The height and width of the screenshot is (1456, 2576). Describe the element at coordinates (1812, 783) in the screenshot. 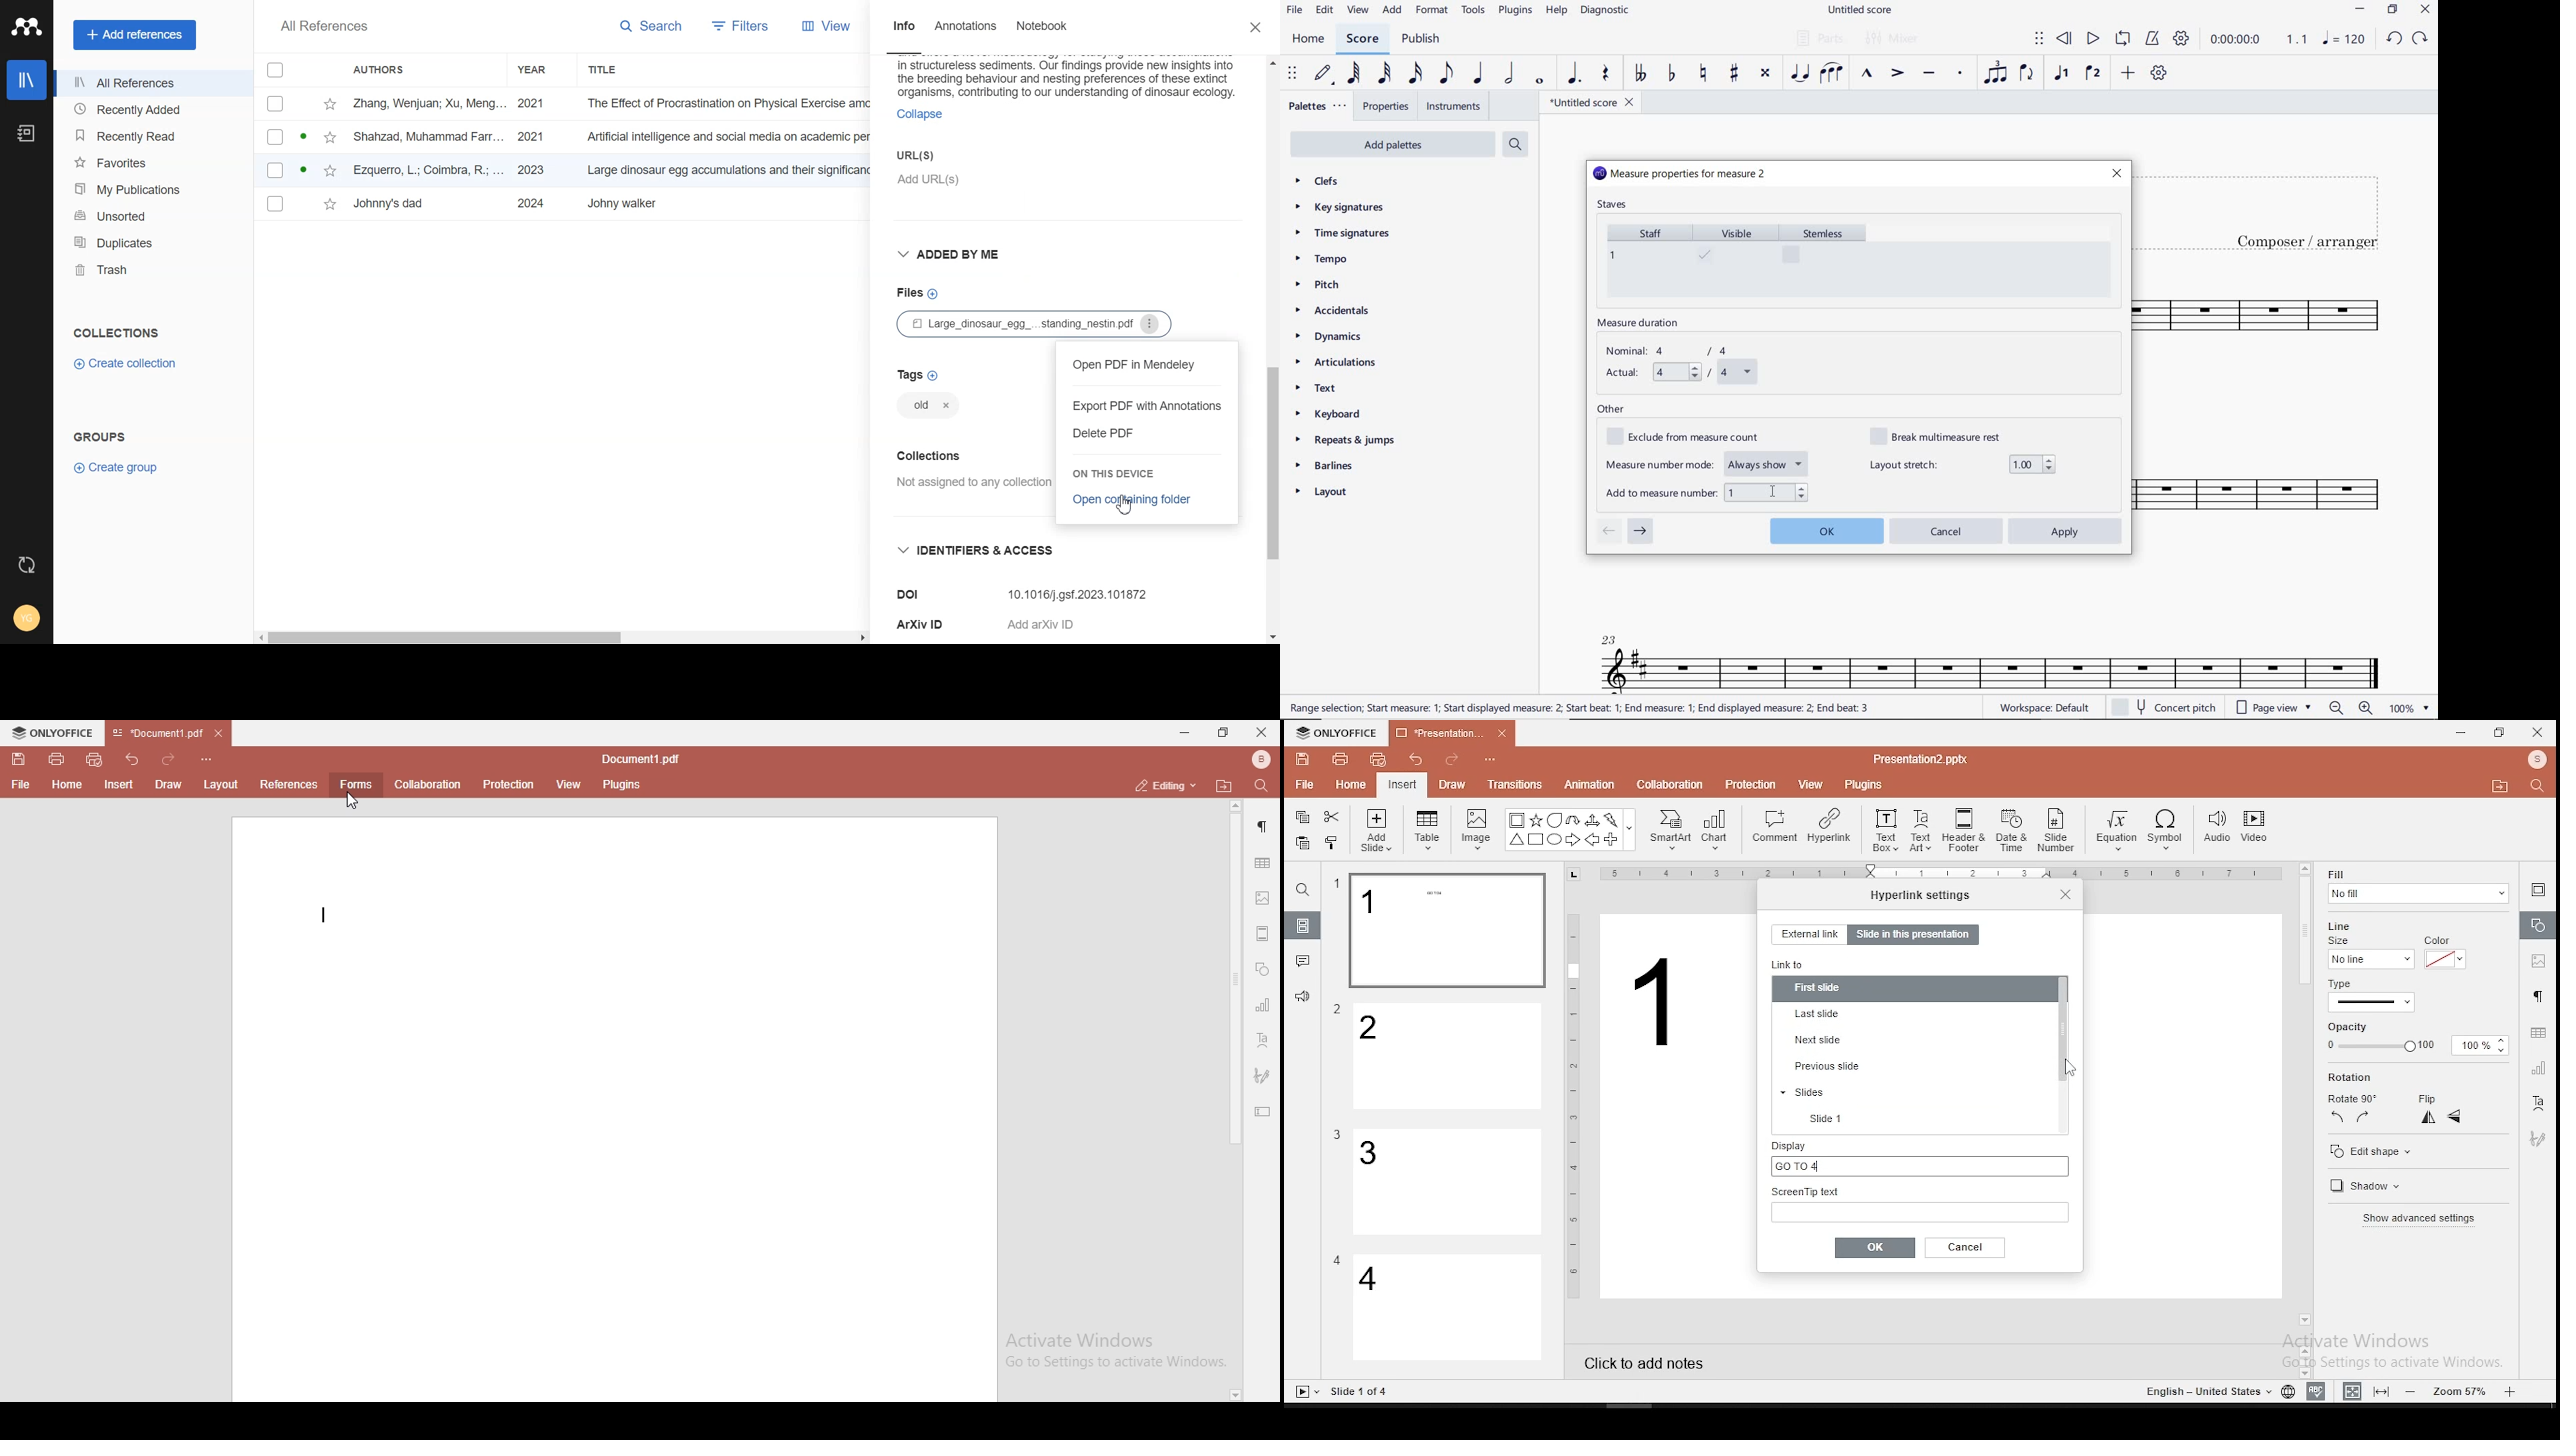

I see `view` at that location.